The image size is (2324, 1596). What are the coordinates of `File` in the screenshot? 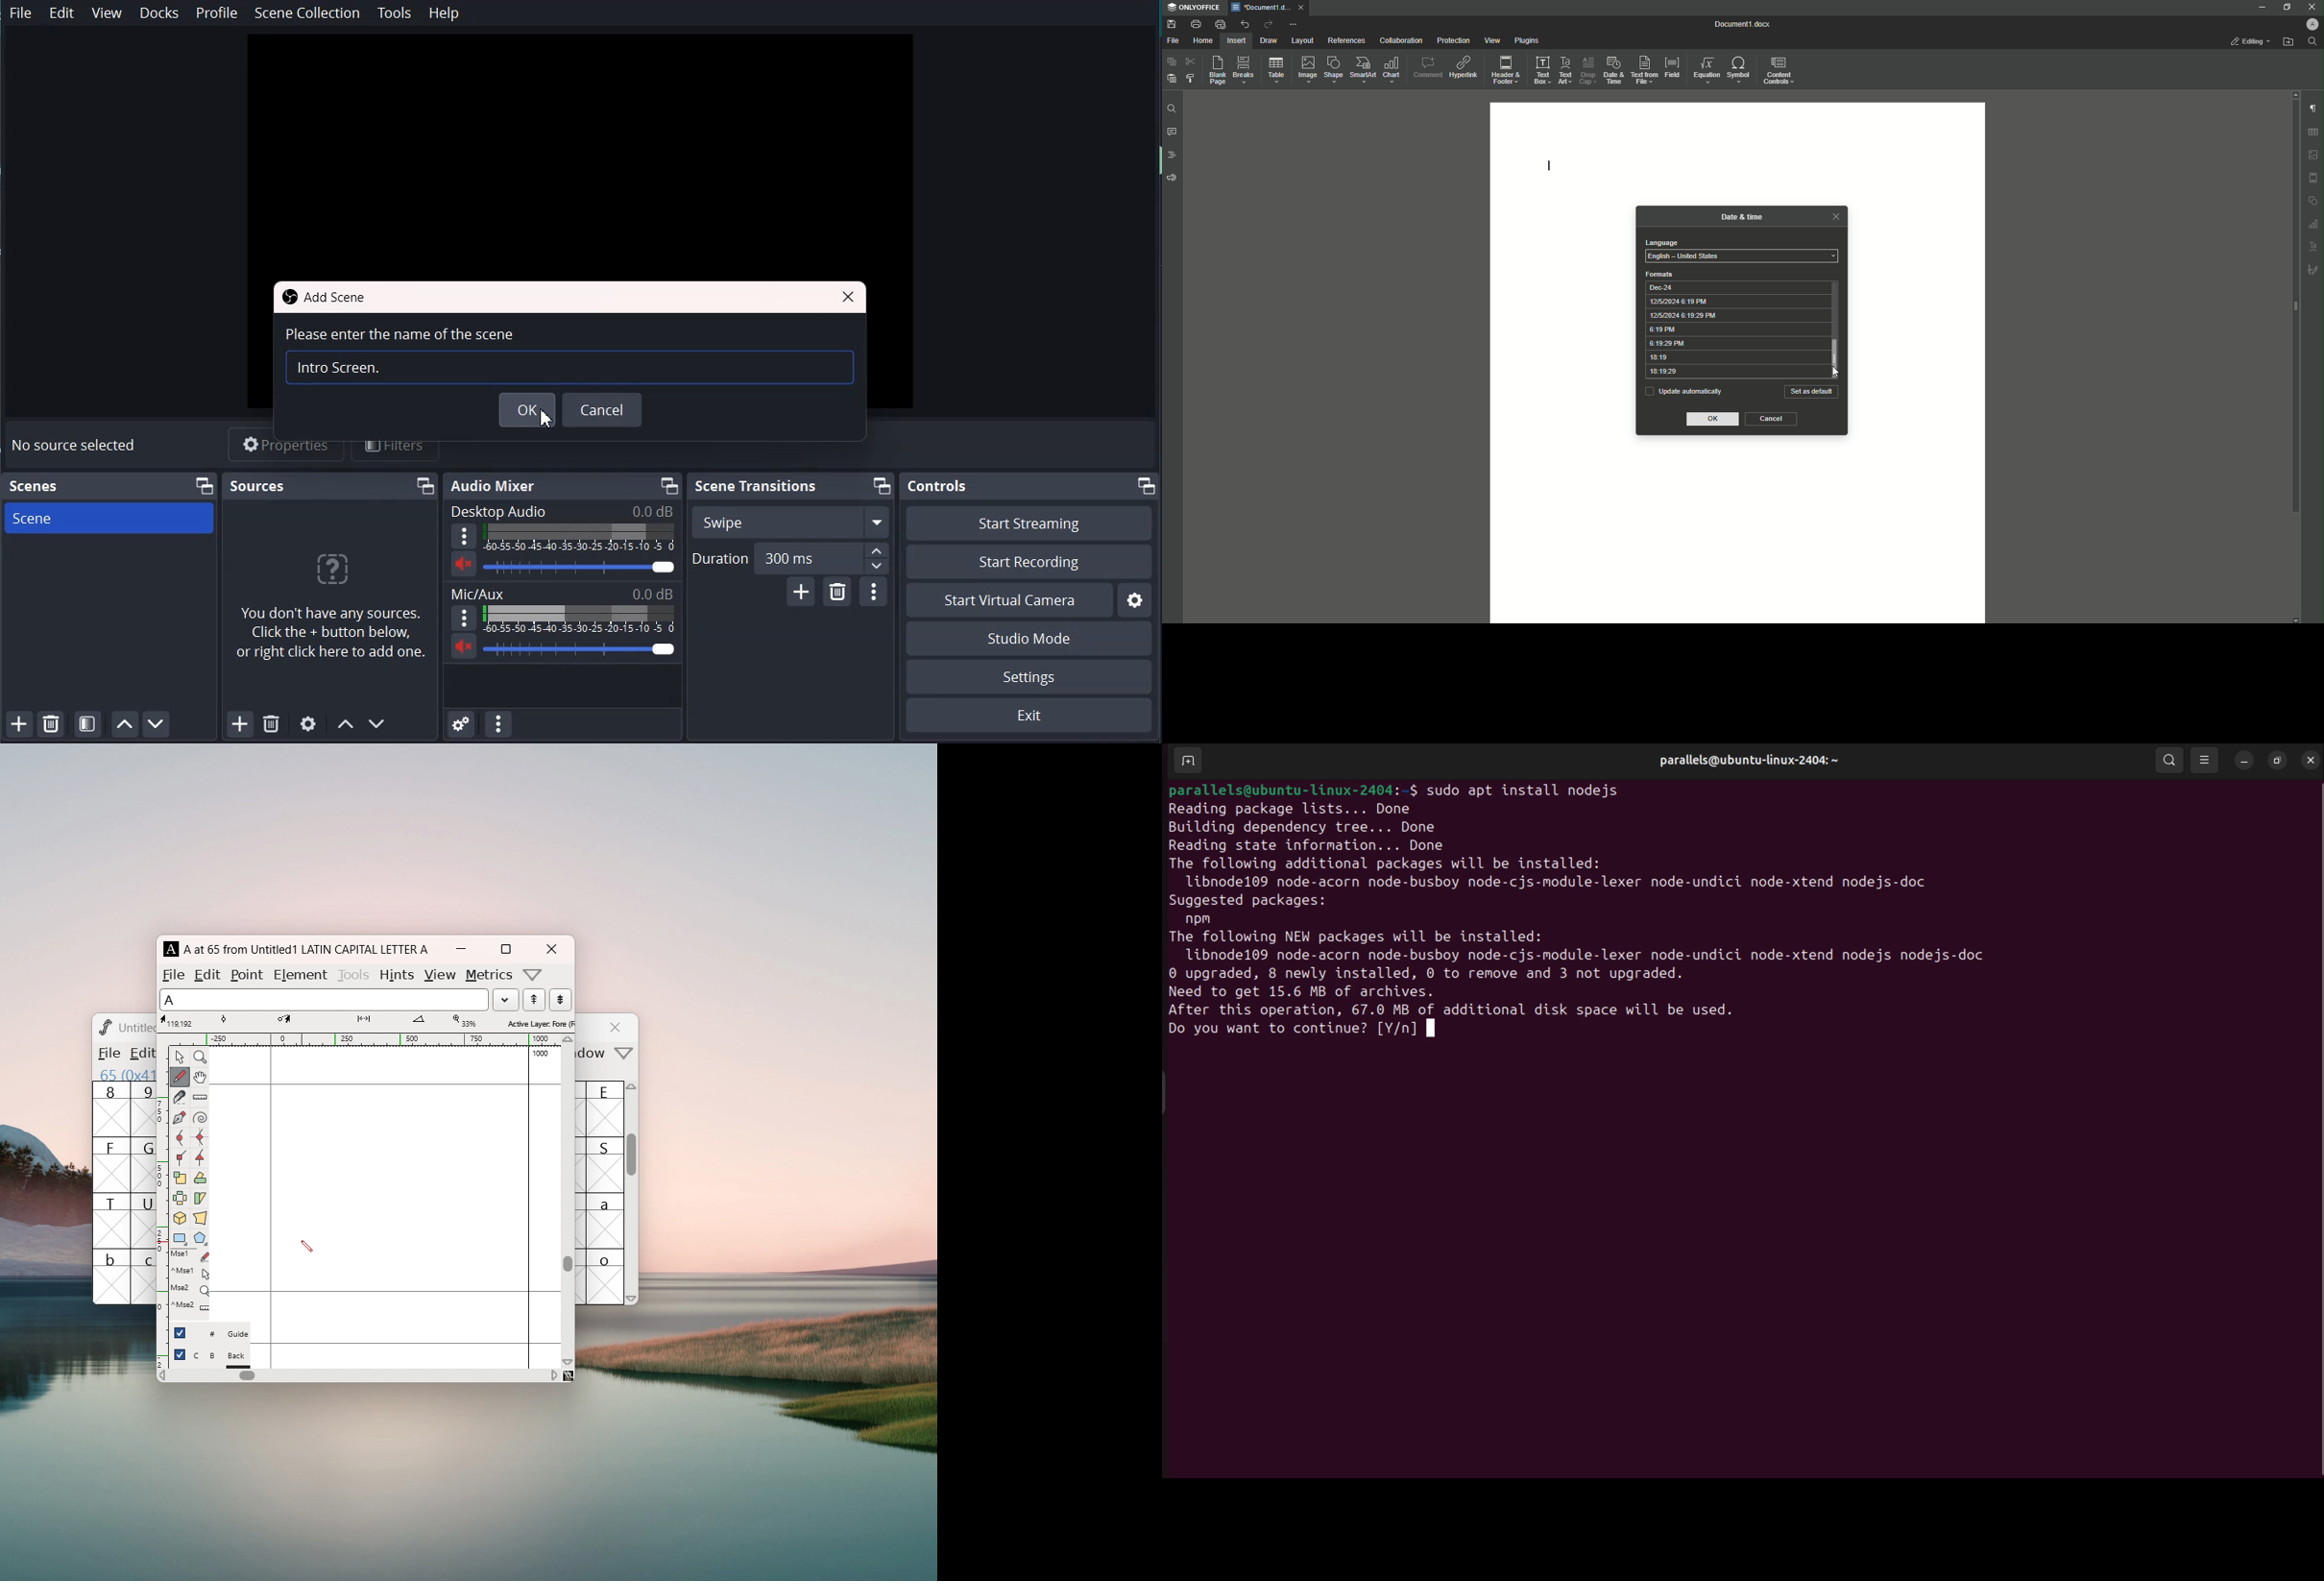 It's located at (1175, 41).